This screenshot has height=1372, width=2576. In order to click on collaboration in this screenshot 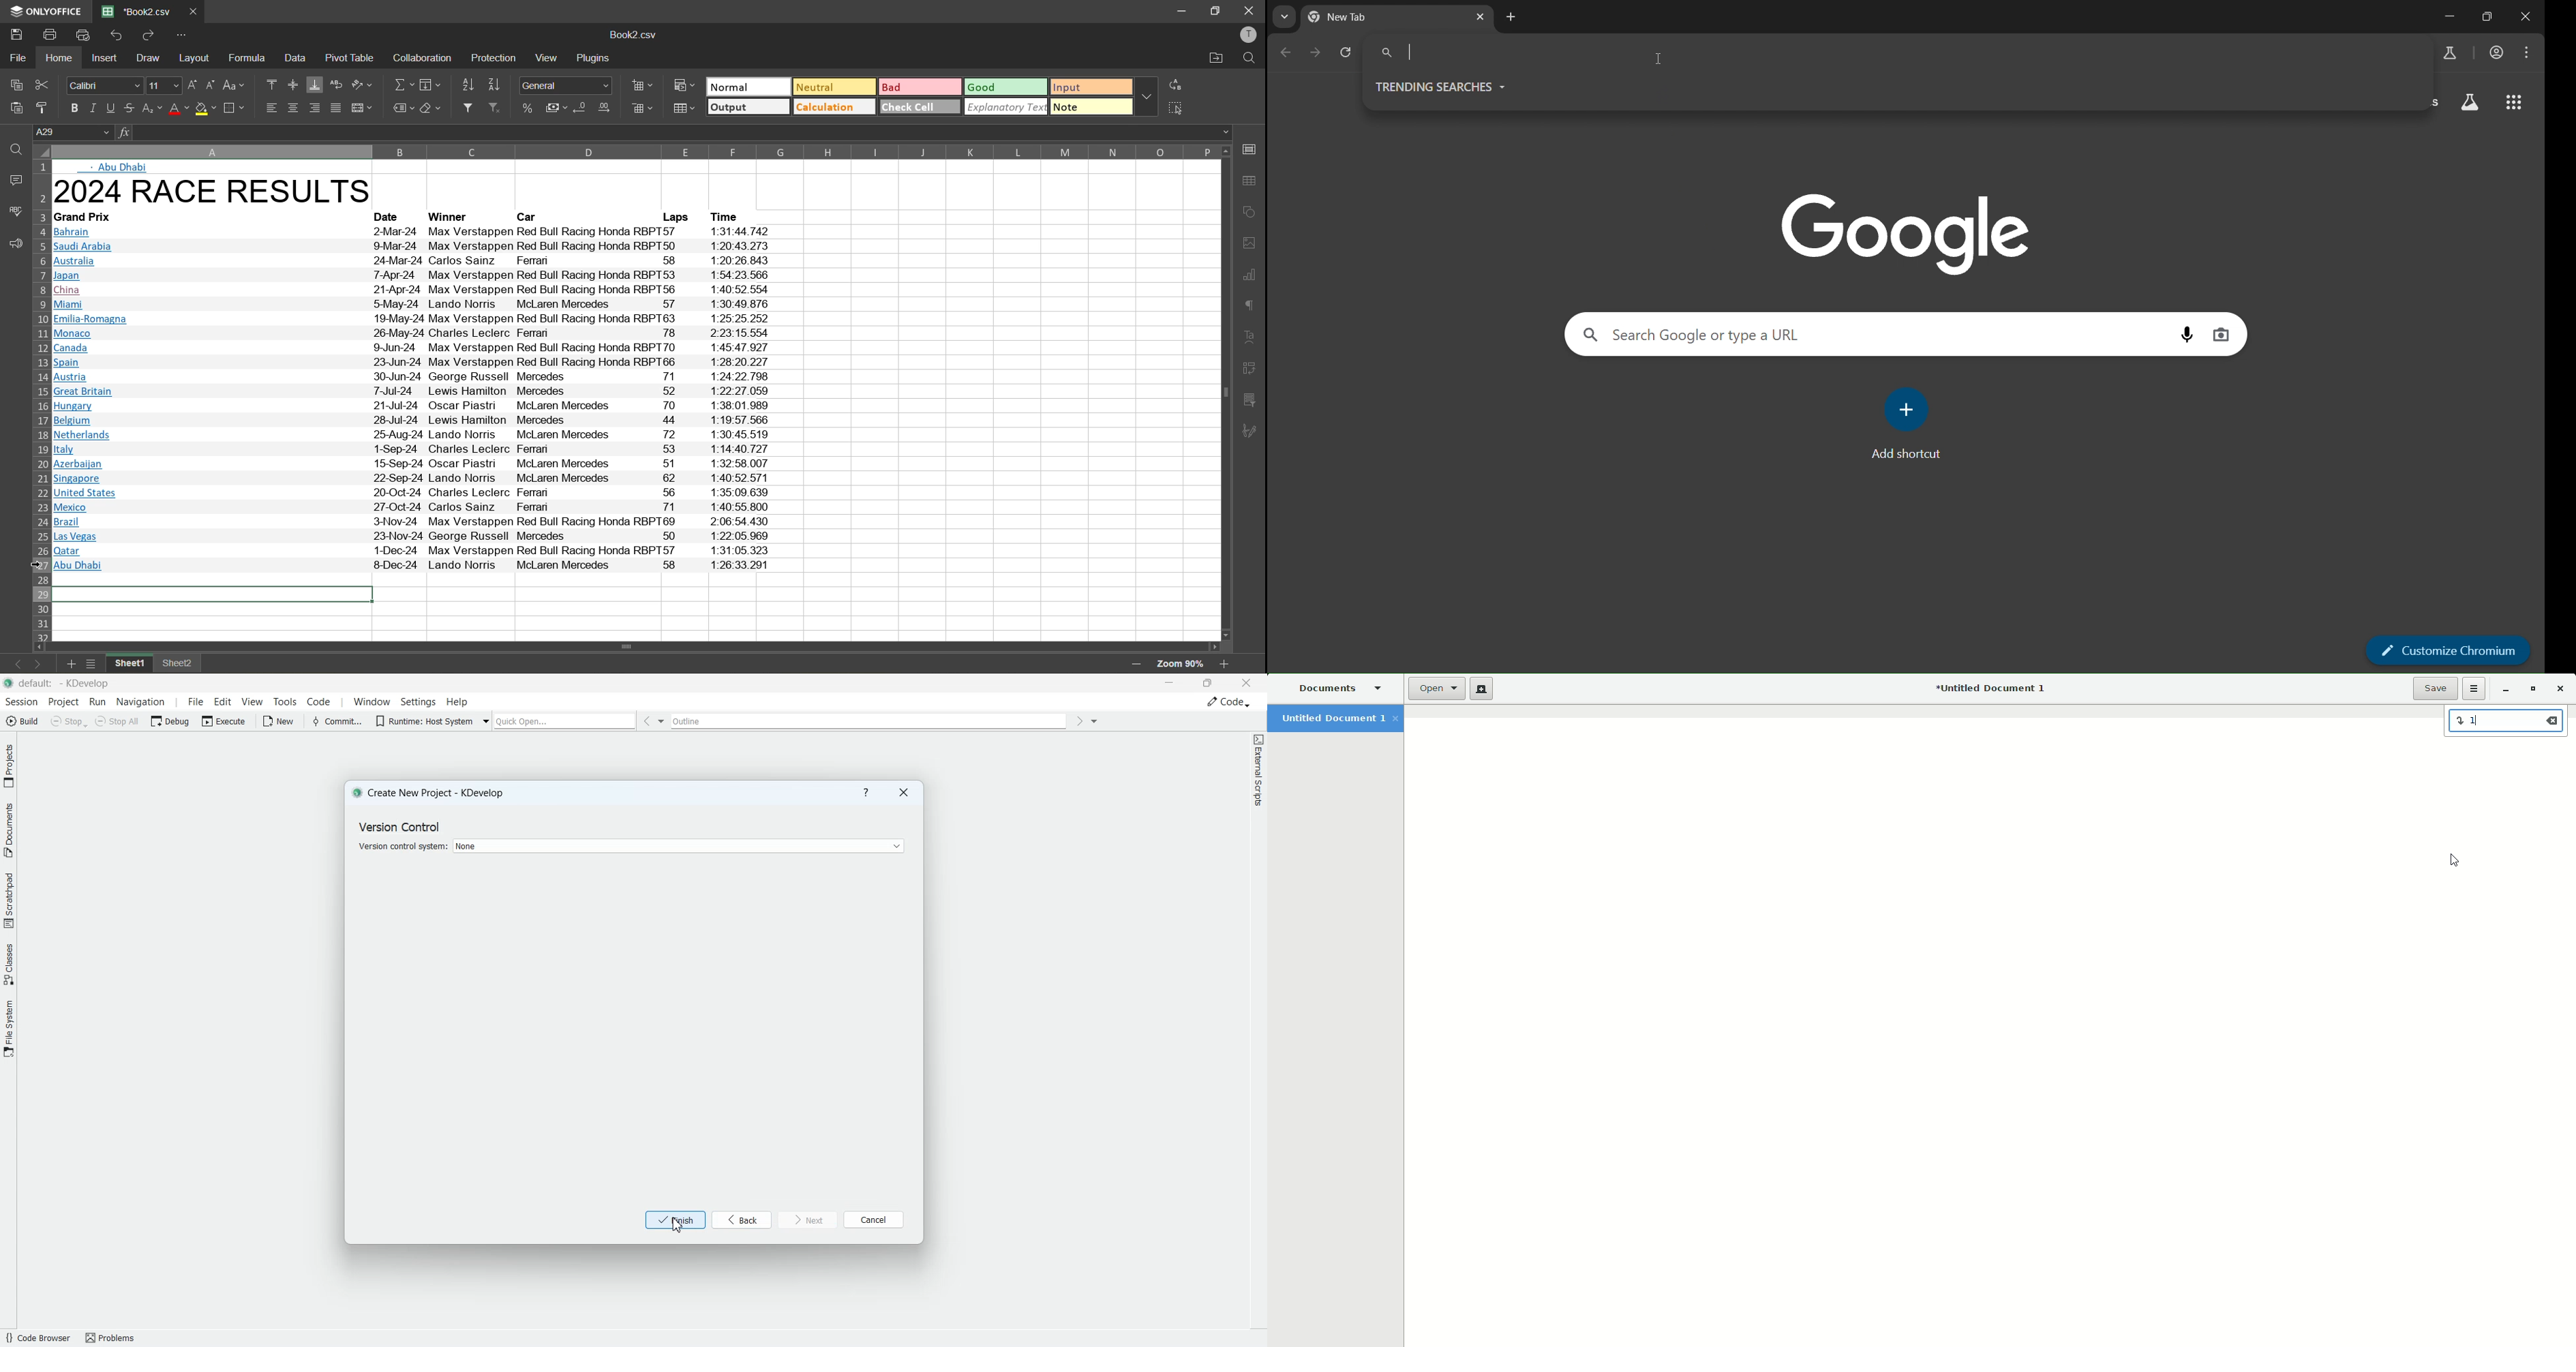, I will do `click(423, 58)`.